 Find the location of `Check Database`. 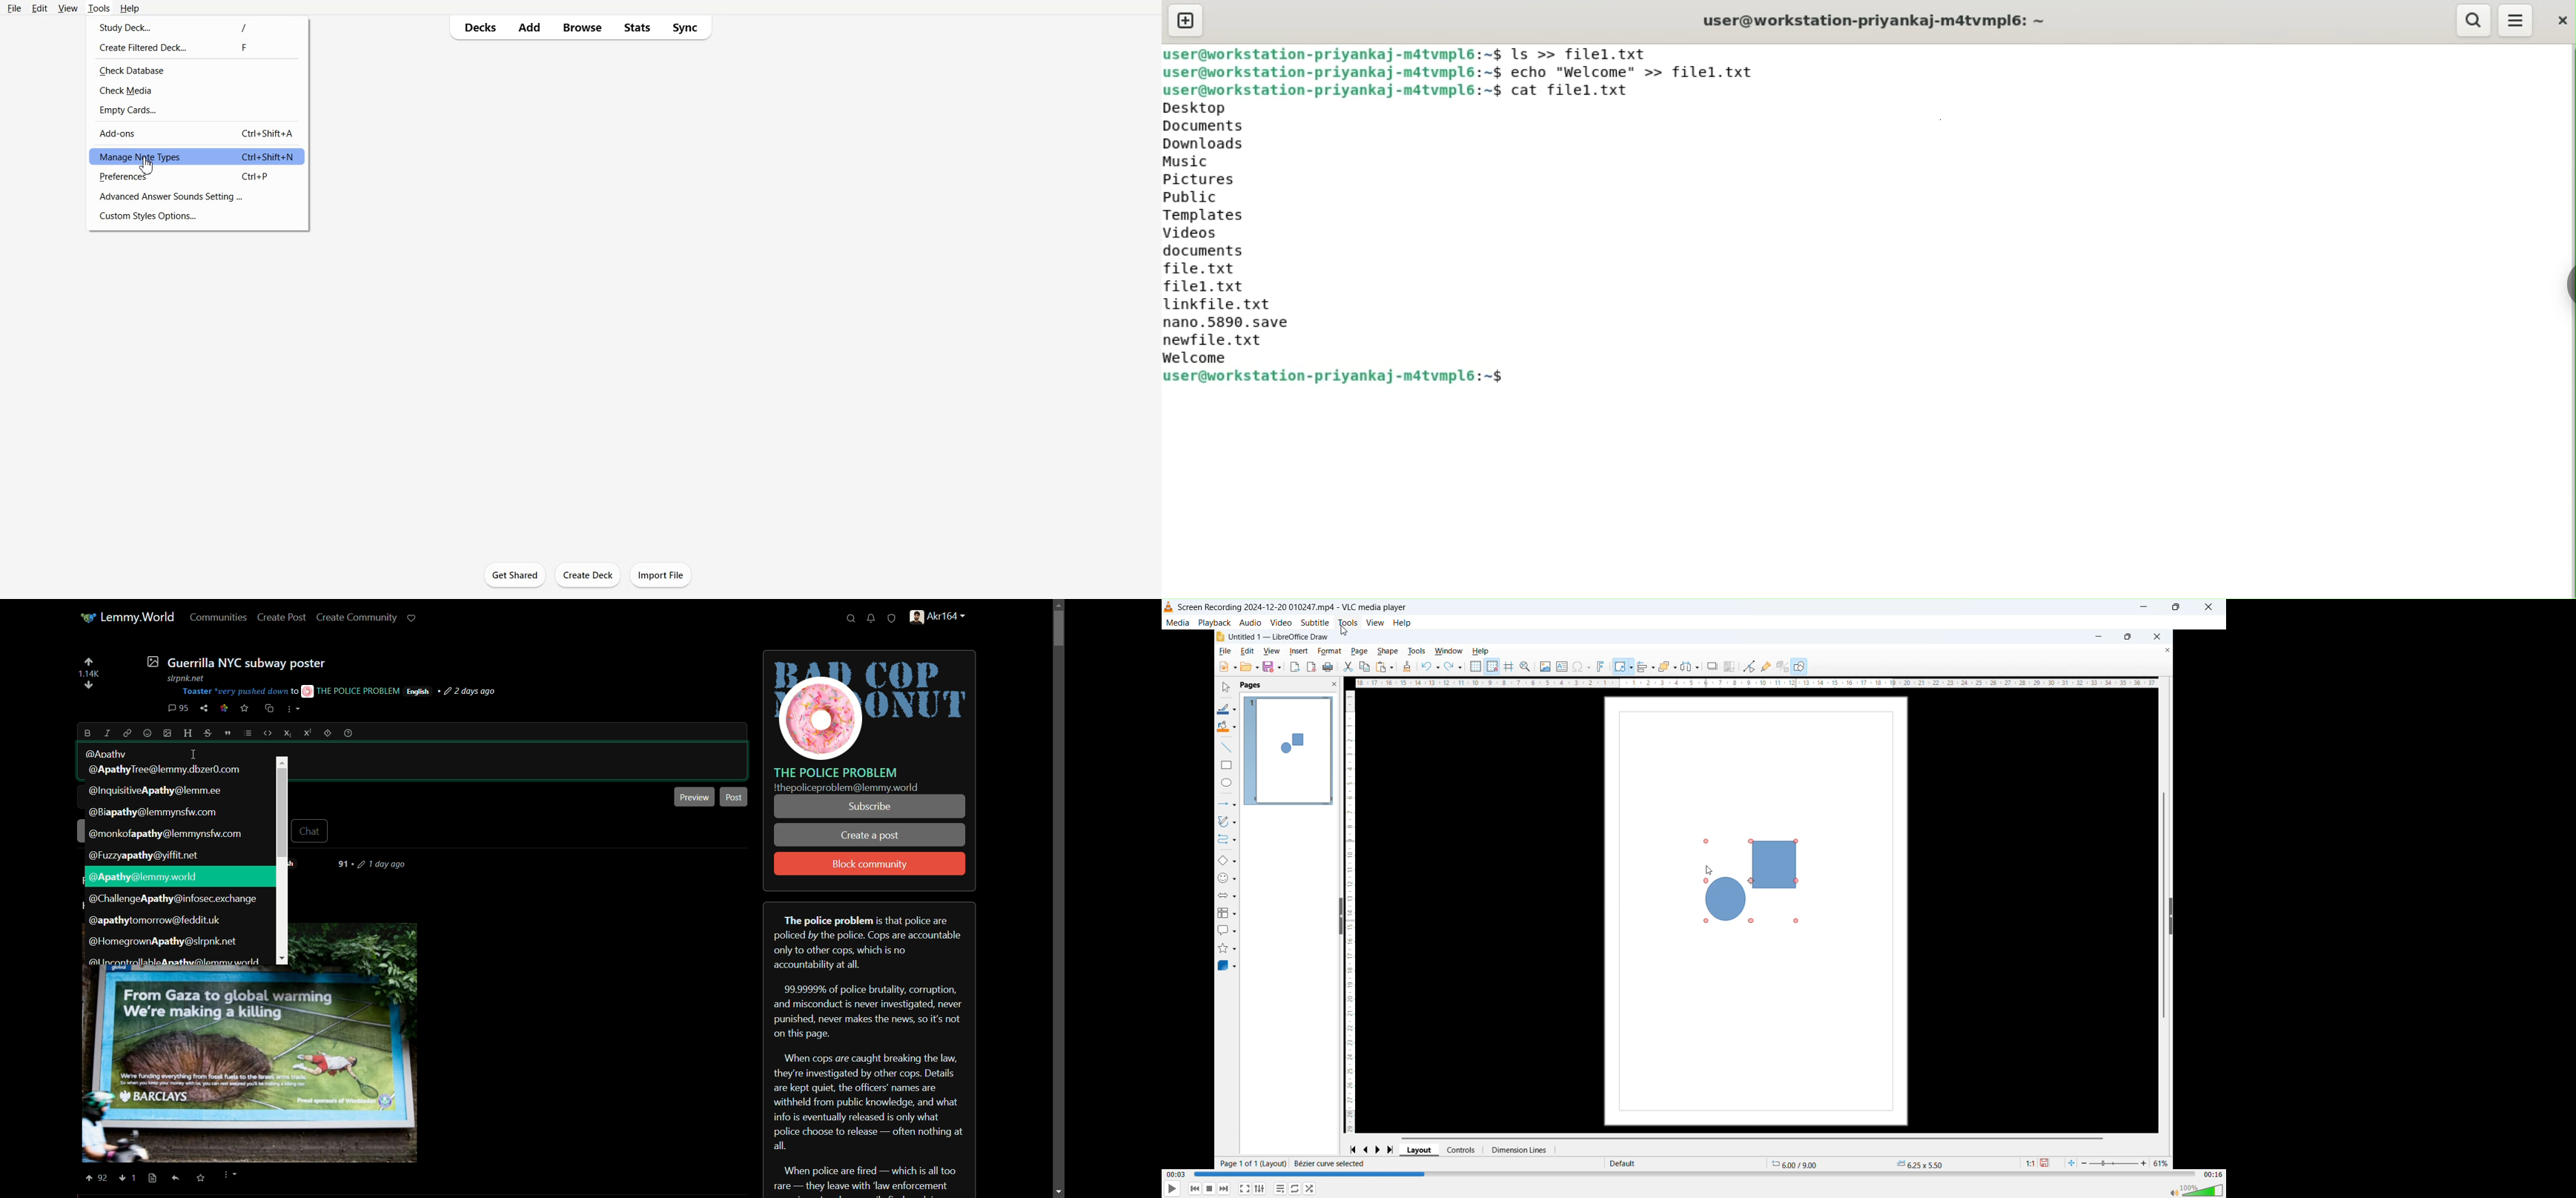

Check Database is located at coordinates (198, 69).